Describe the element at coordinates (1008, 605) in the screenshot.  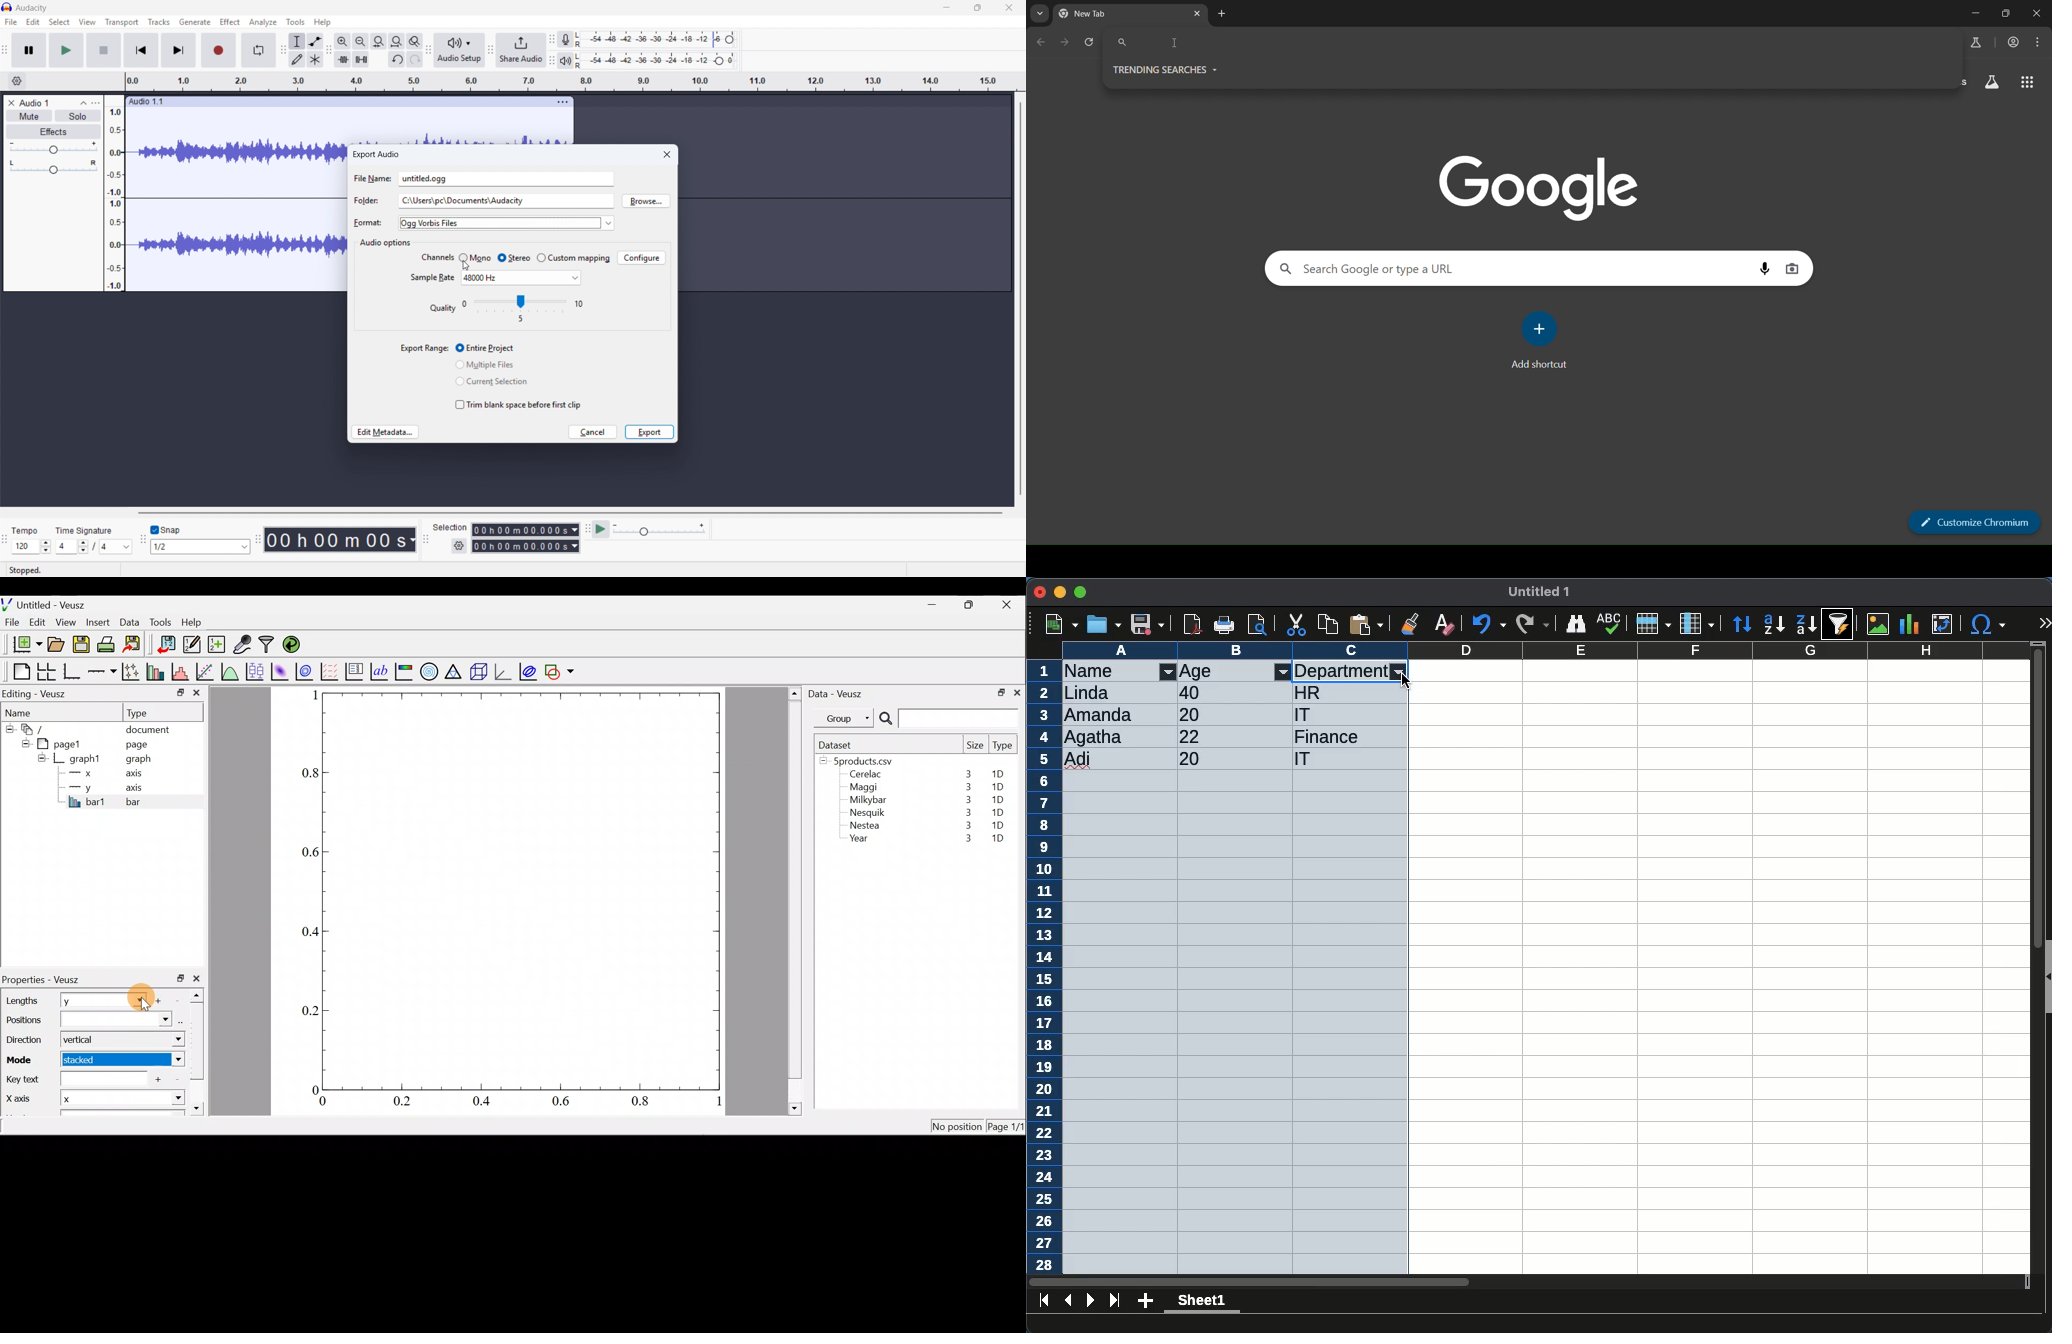
I see `close` at that location.